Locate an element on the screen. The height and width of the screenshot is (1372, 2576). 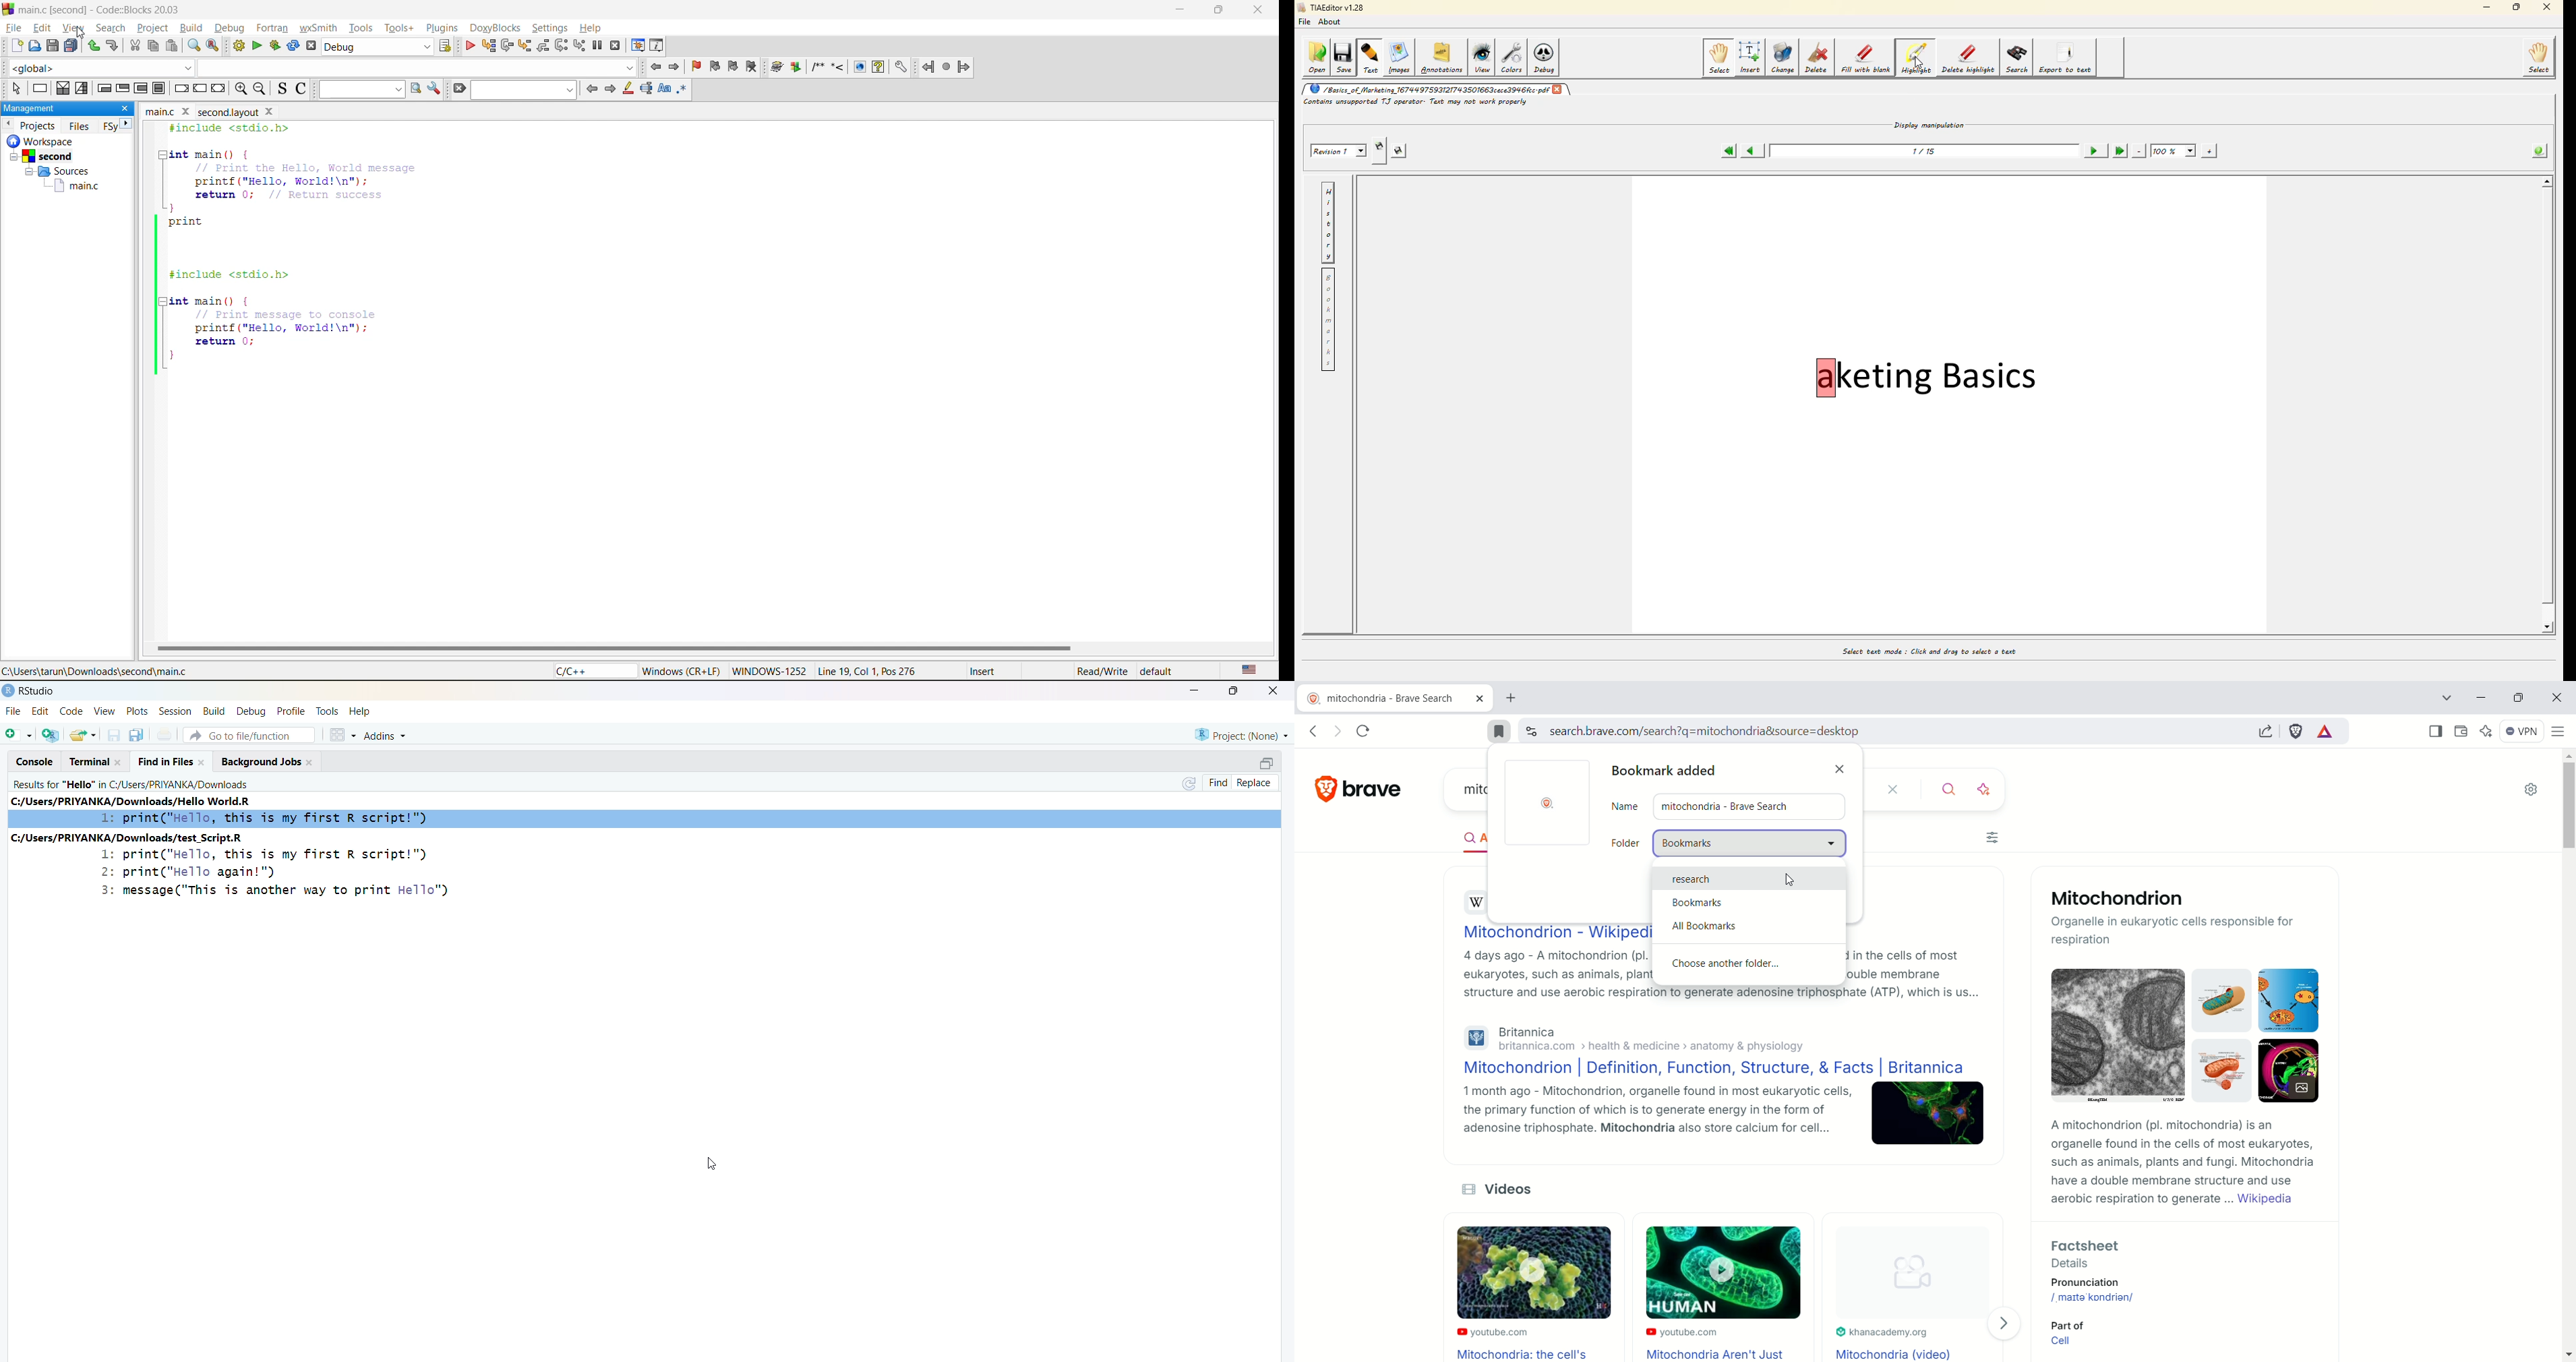
files is located at coordinates (81, 125).